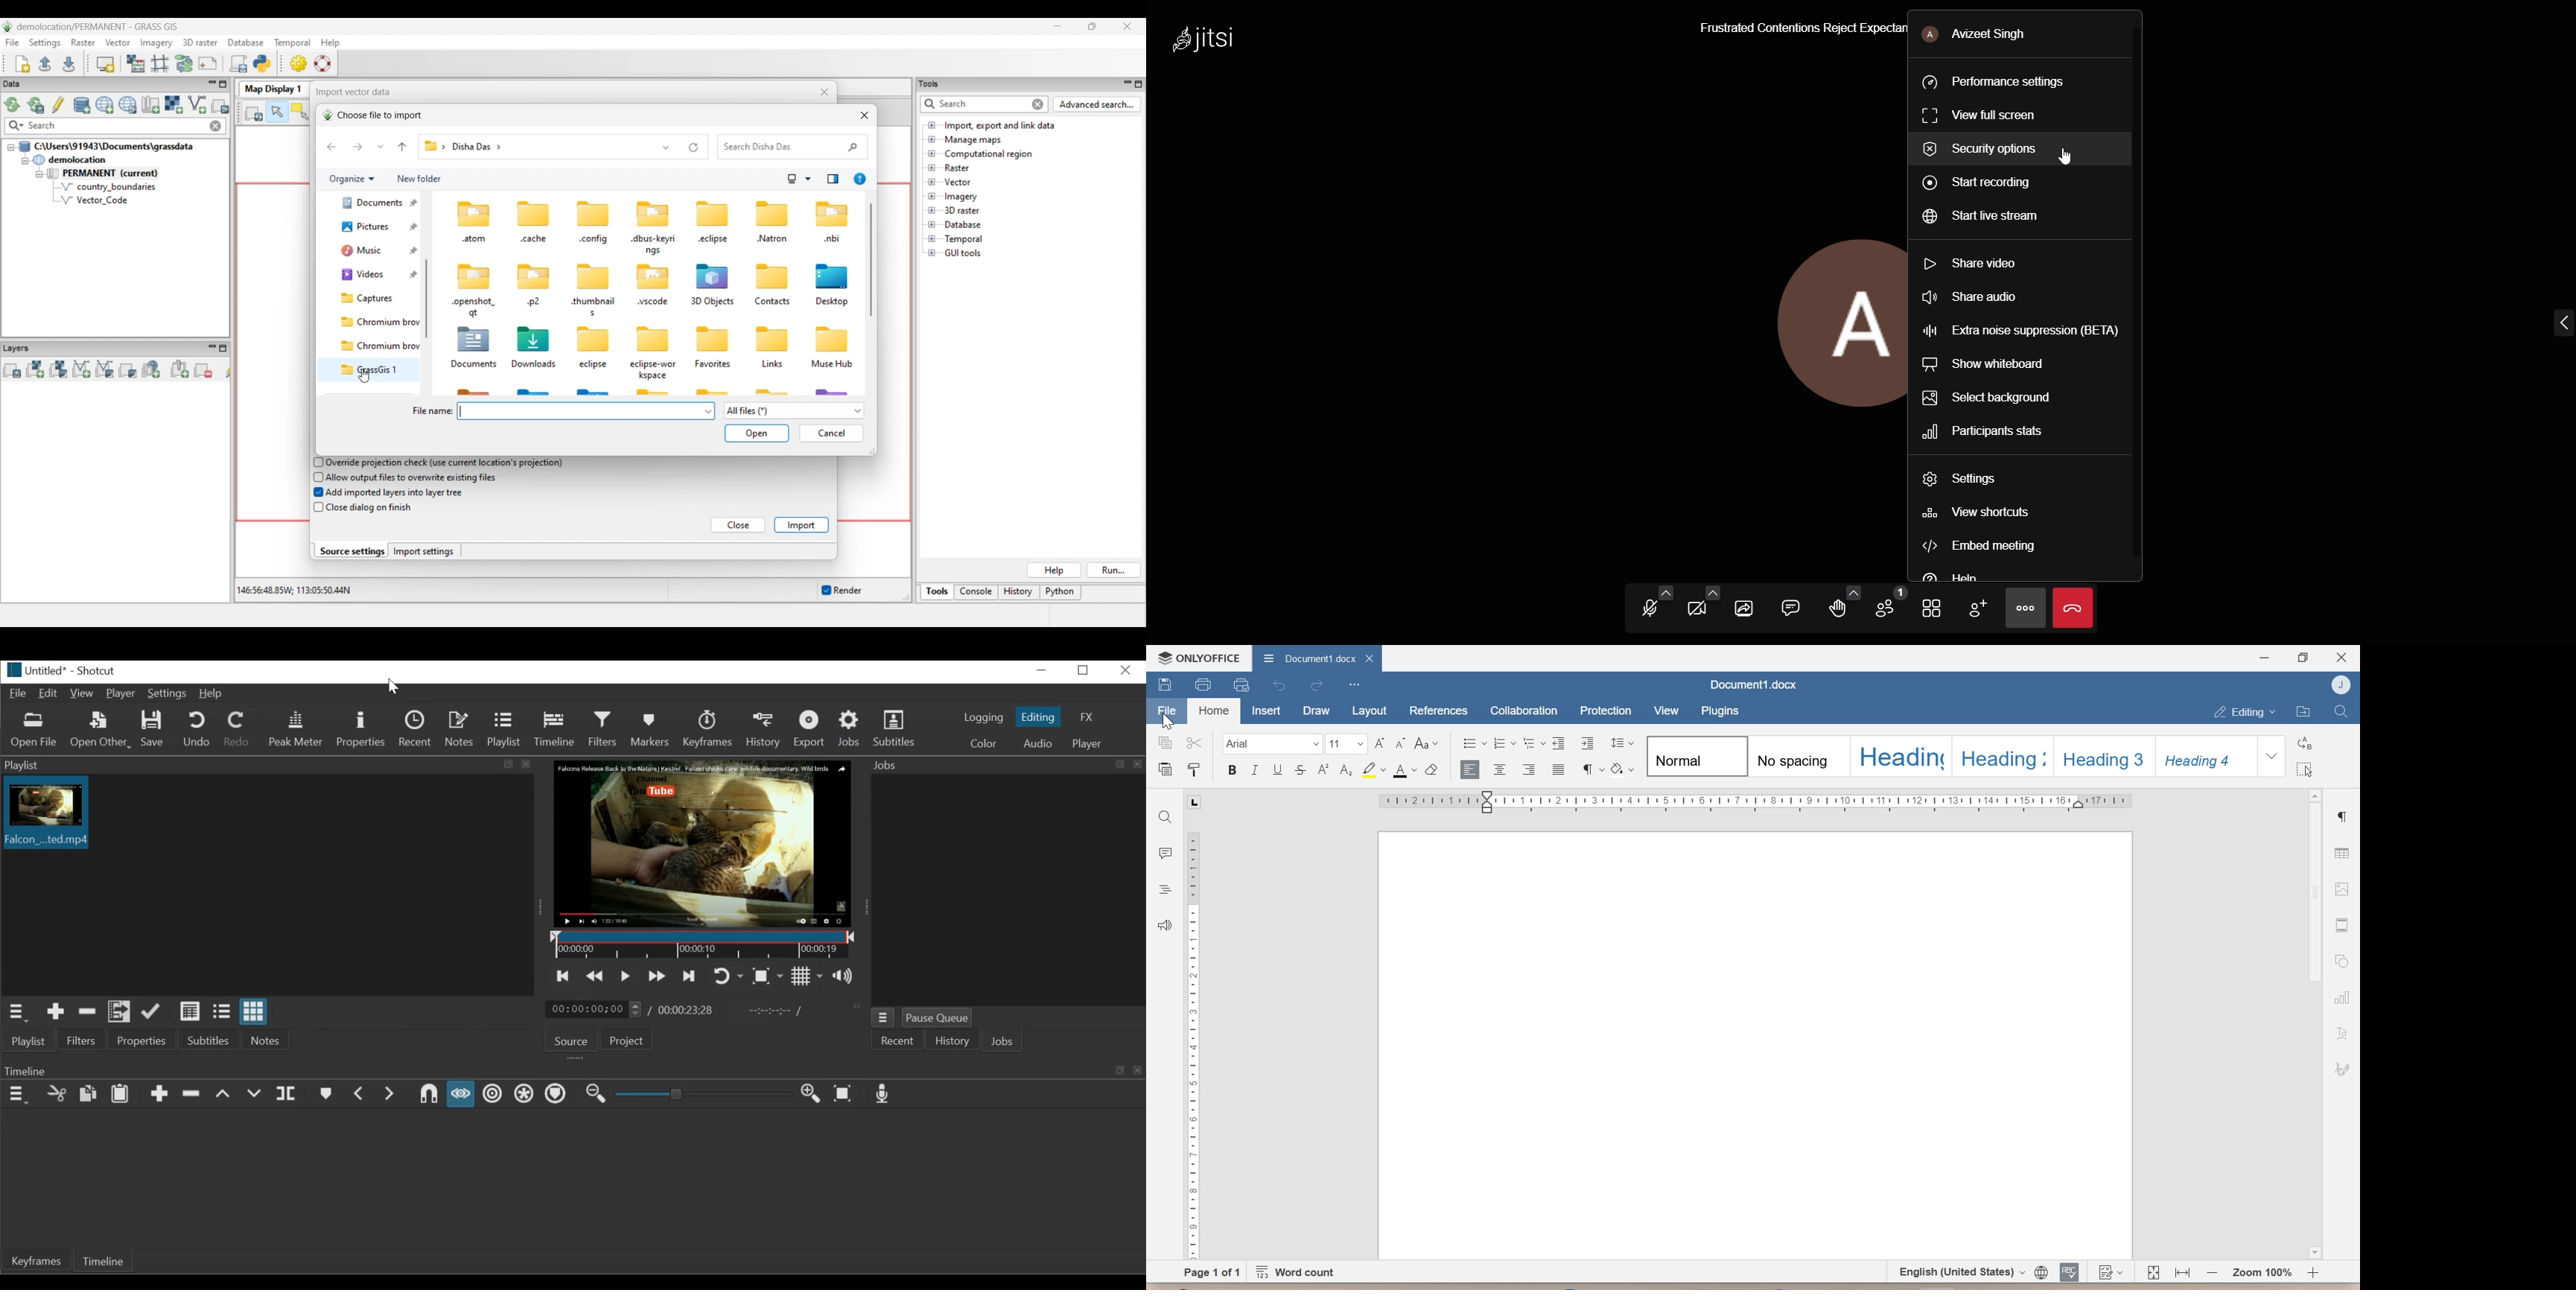 The width and height of the screenshot is (2576, 1316). Describe the element at coordinates (225, 1095) in the screenshot. I see `lift` at that location.